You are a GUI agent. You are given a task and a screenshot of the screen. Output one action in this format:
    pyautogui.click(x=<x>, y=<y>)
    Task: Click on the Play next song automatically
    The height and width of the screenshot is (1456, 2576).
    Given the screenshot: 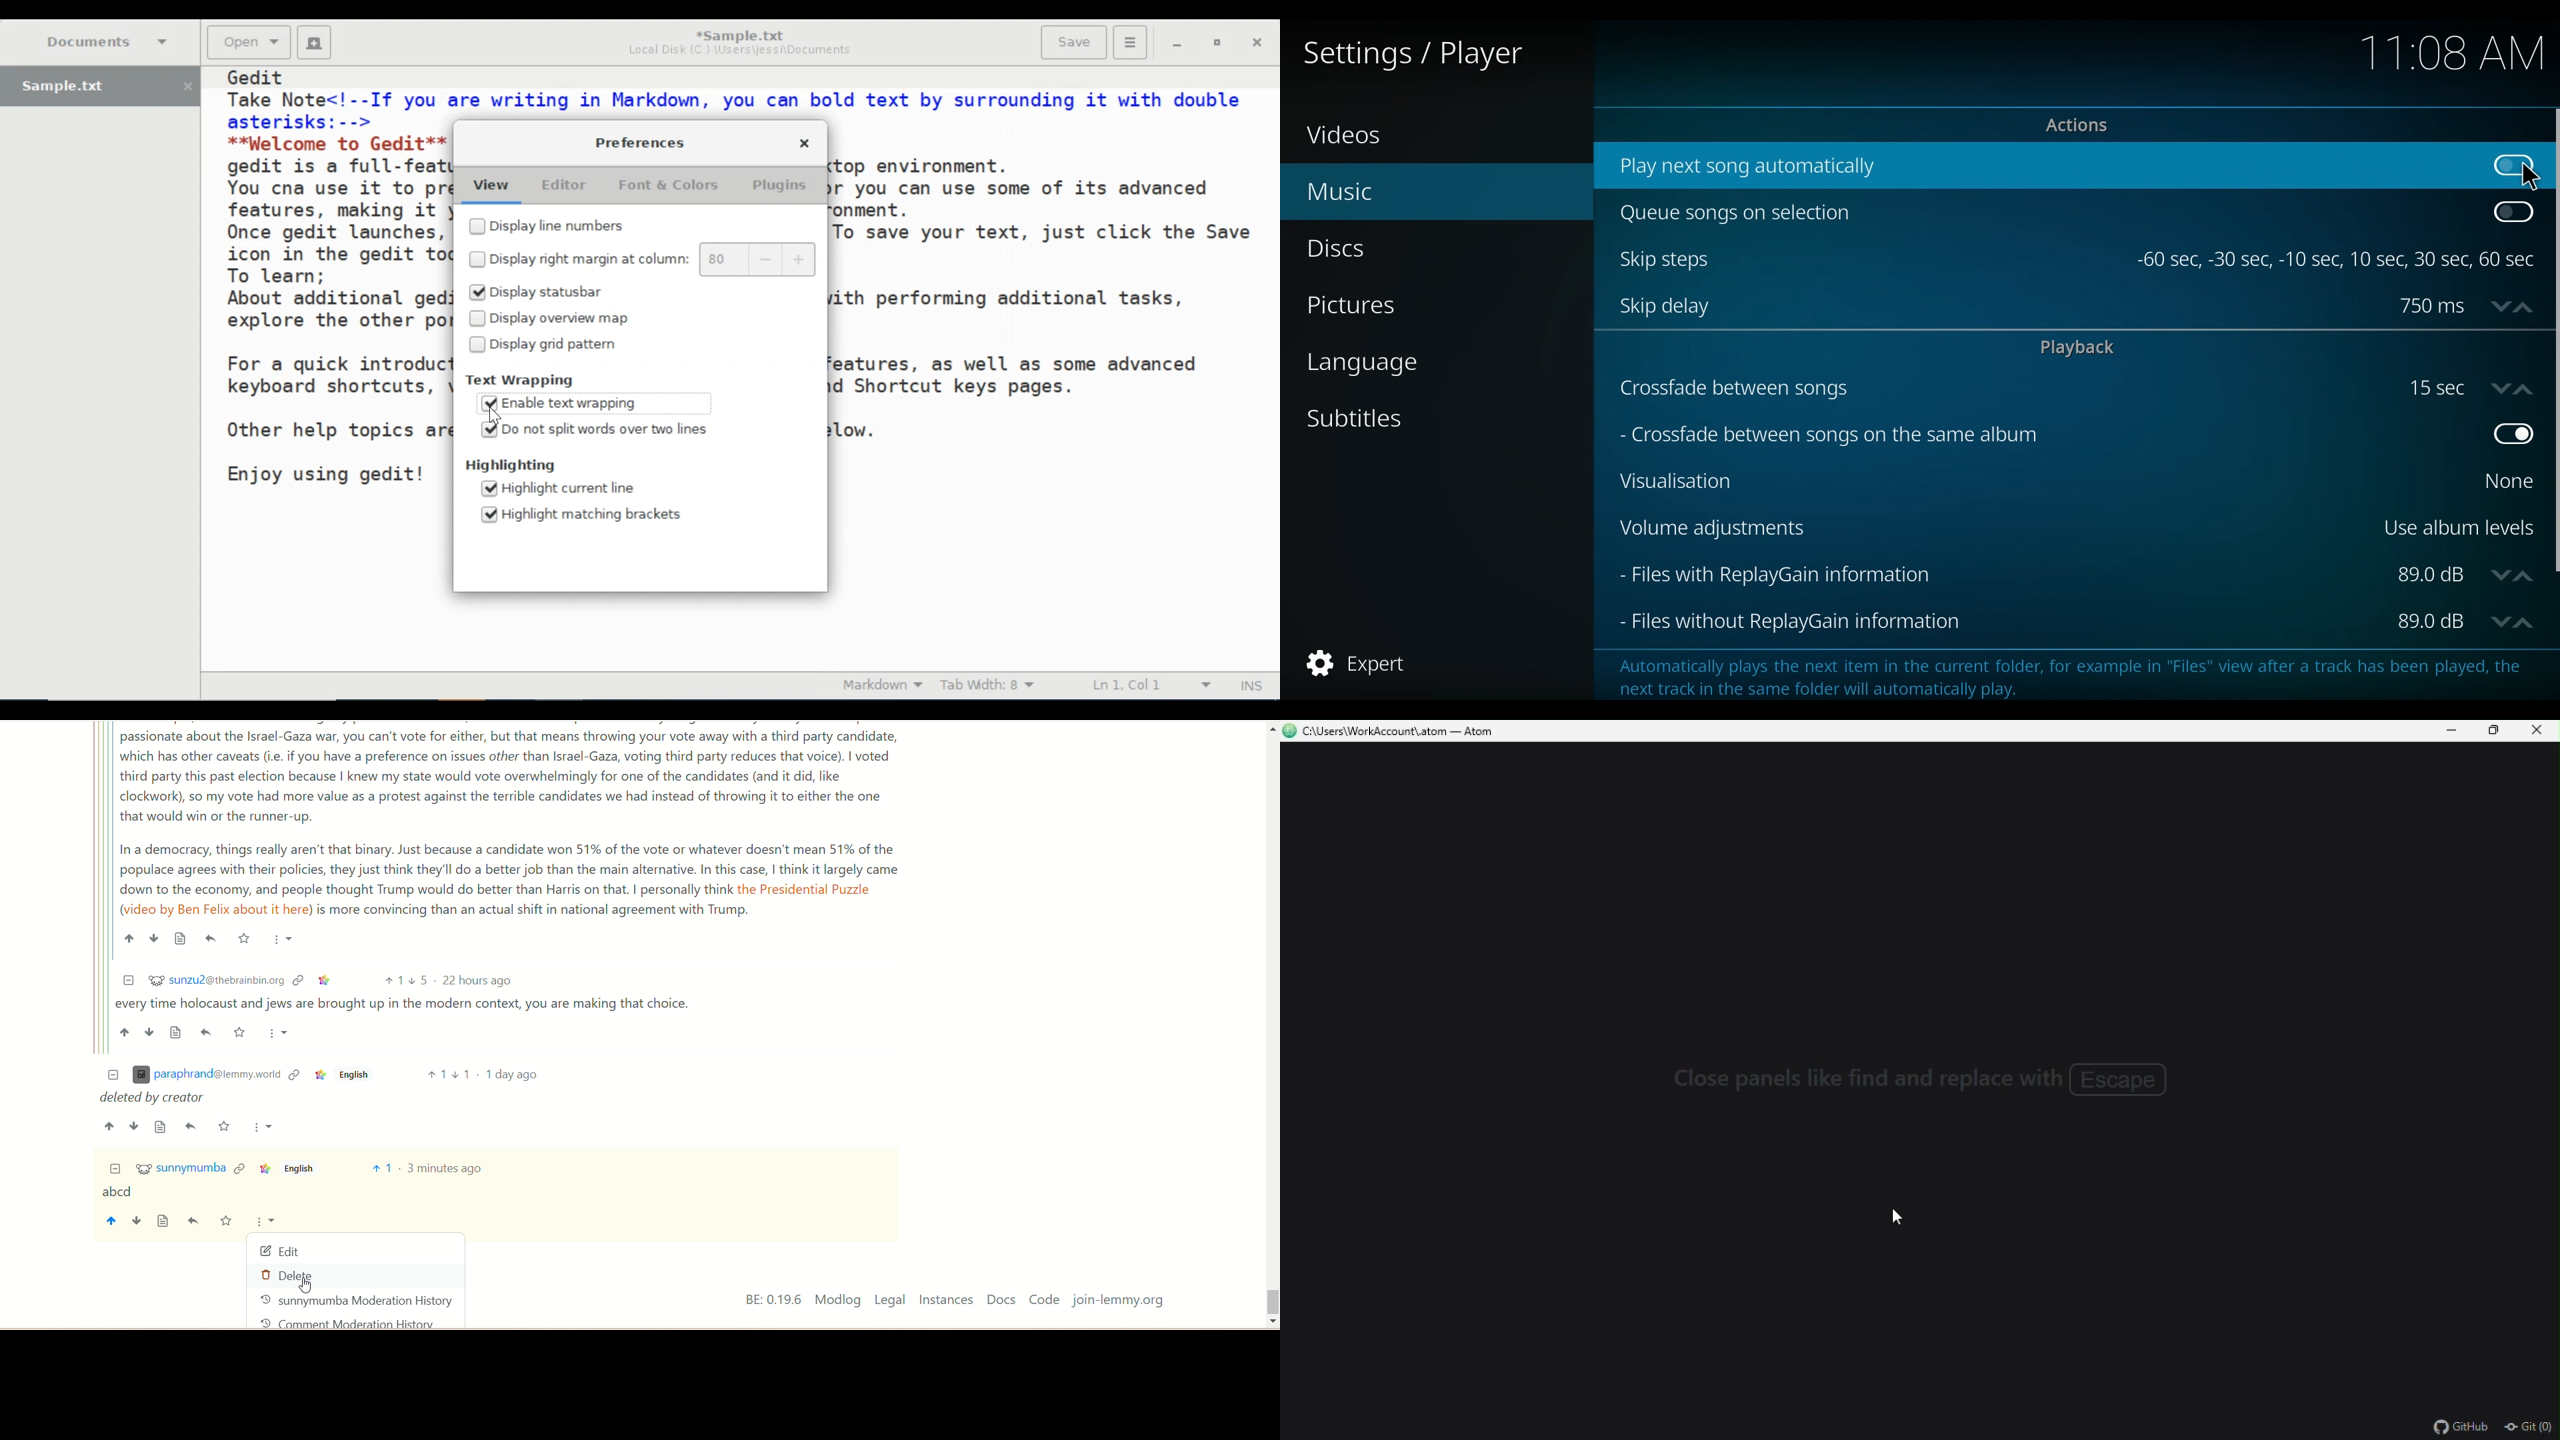 What is the action you would take?
    pyautogui.click(x=2033, y=167)
    